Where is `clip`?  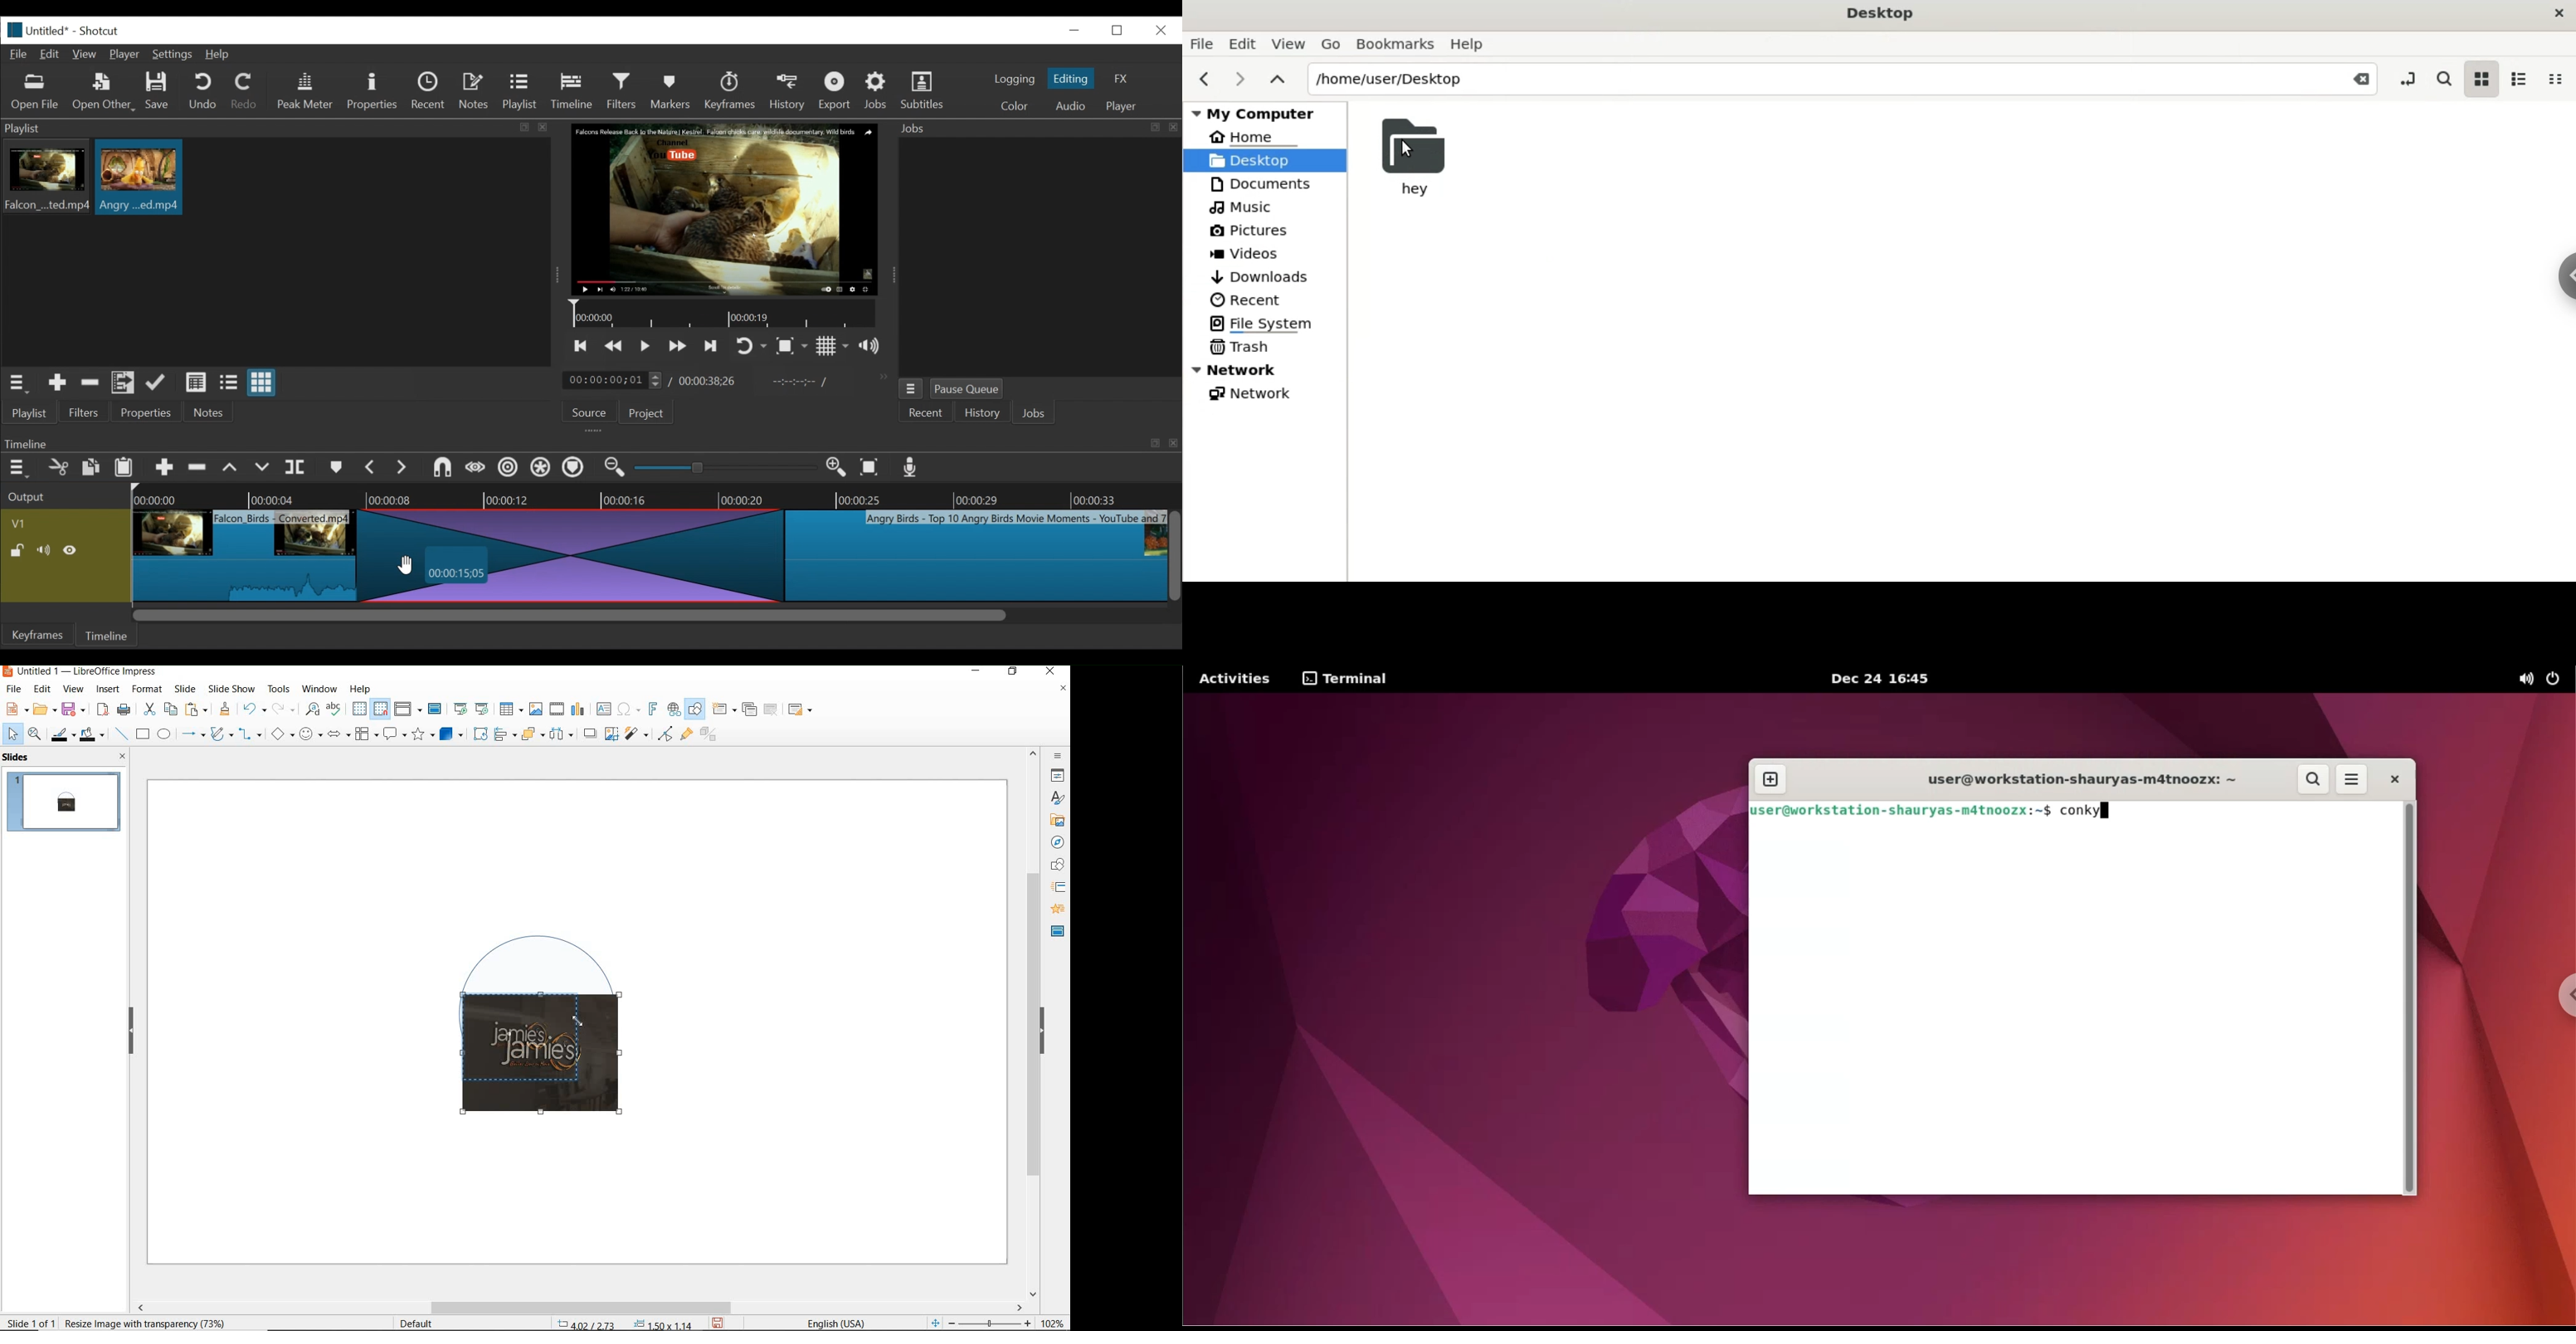 clip is located at coordinates (139, 177).